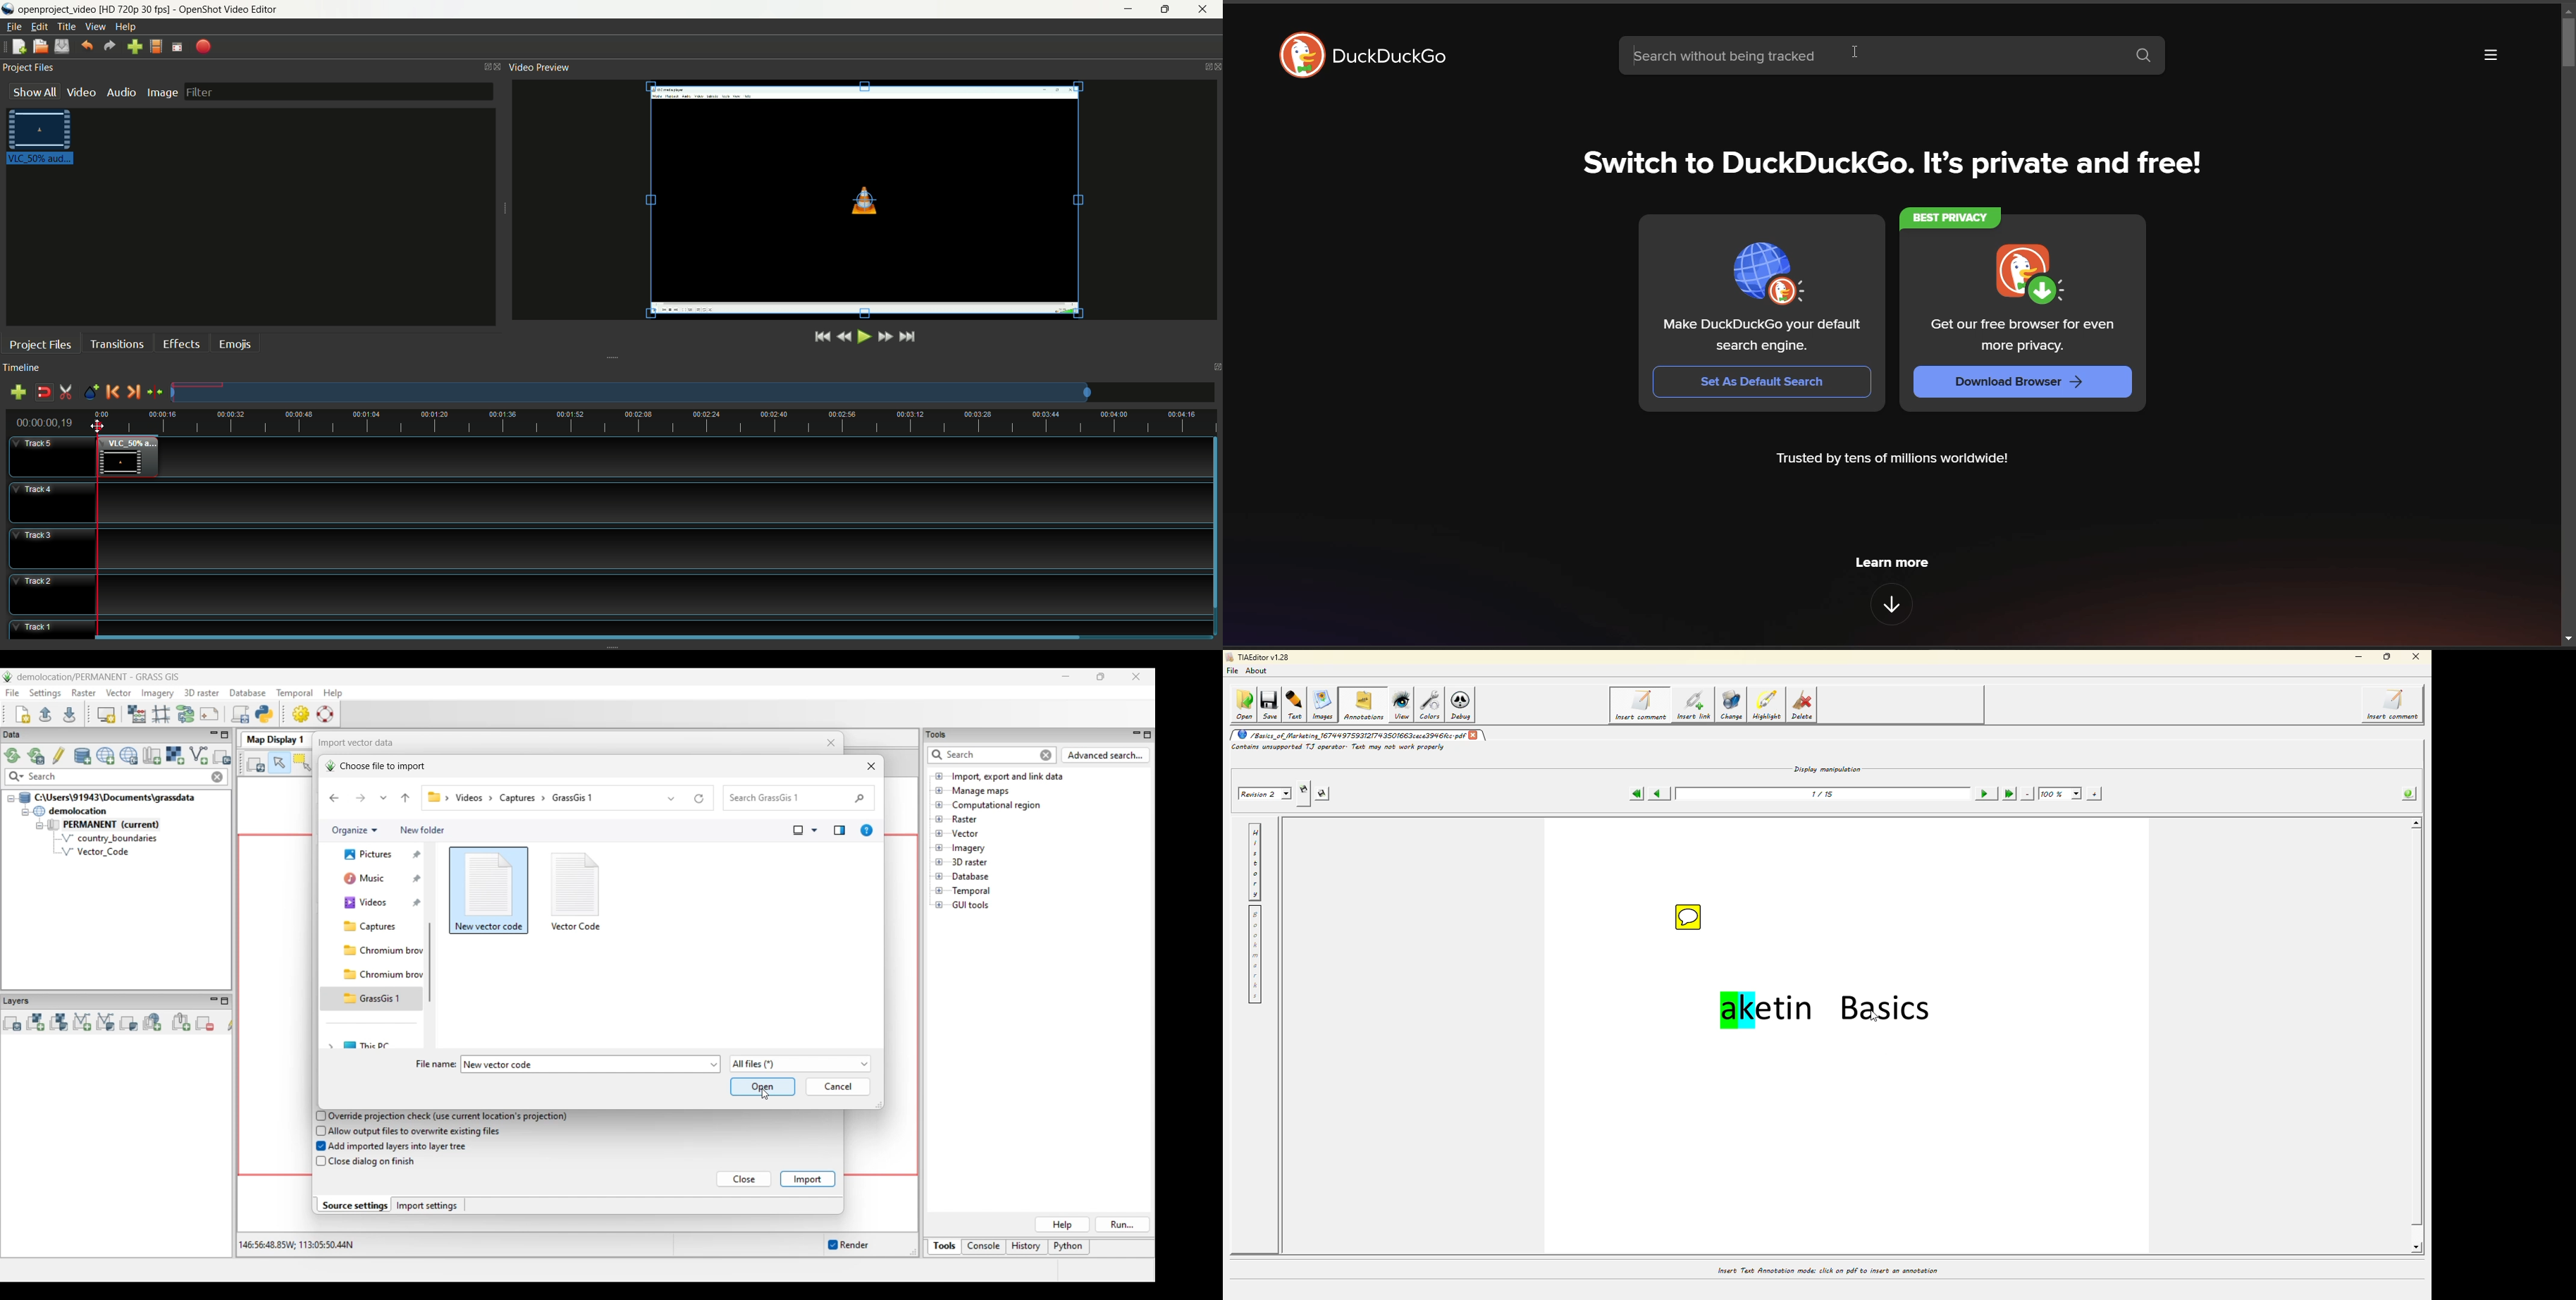 This screenshot has width=2576, height=1316. Describe the element at coordinates (157, 8) in the screenshot. I see `openproject video [HD 720p 30 fps] - OpenShot Video Editor` at that location.